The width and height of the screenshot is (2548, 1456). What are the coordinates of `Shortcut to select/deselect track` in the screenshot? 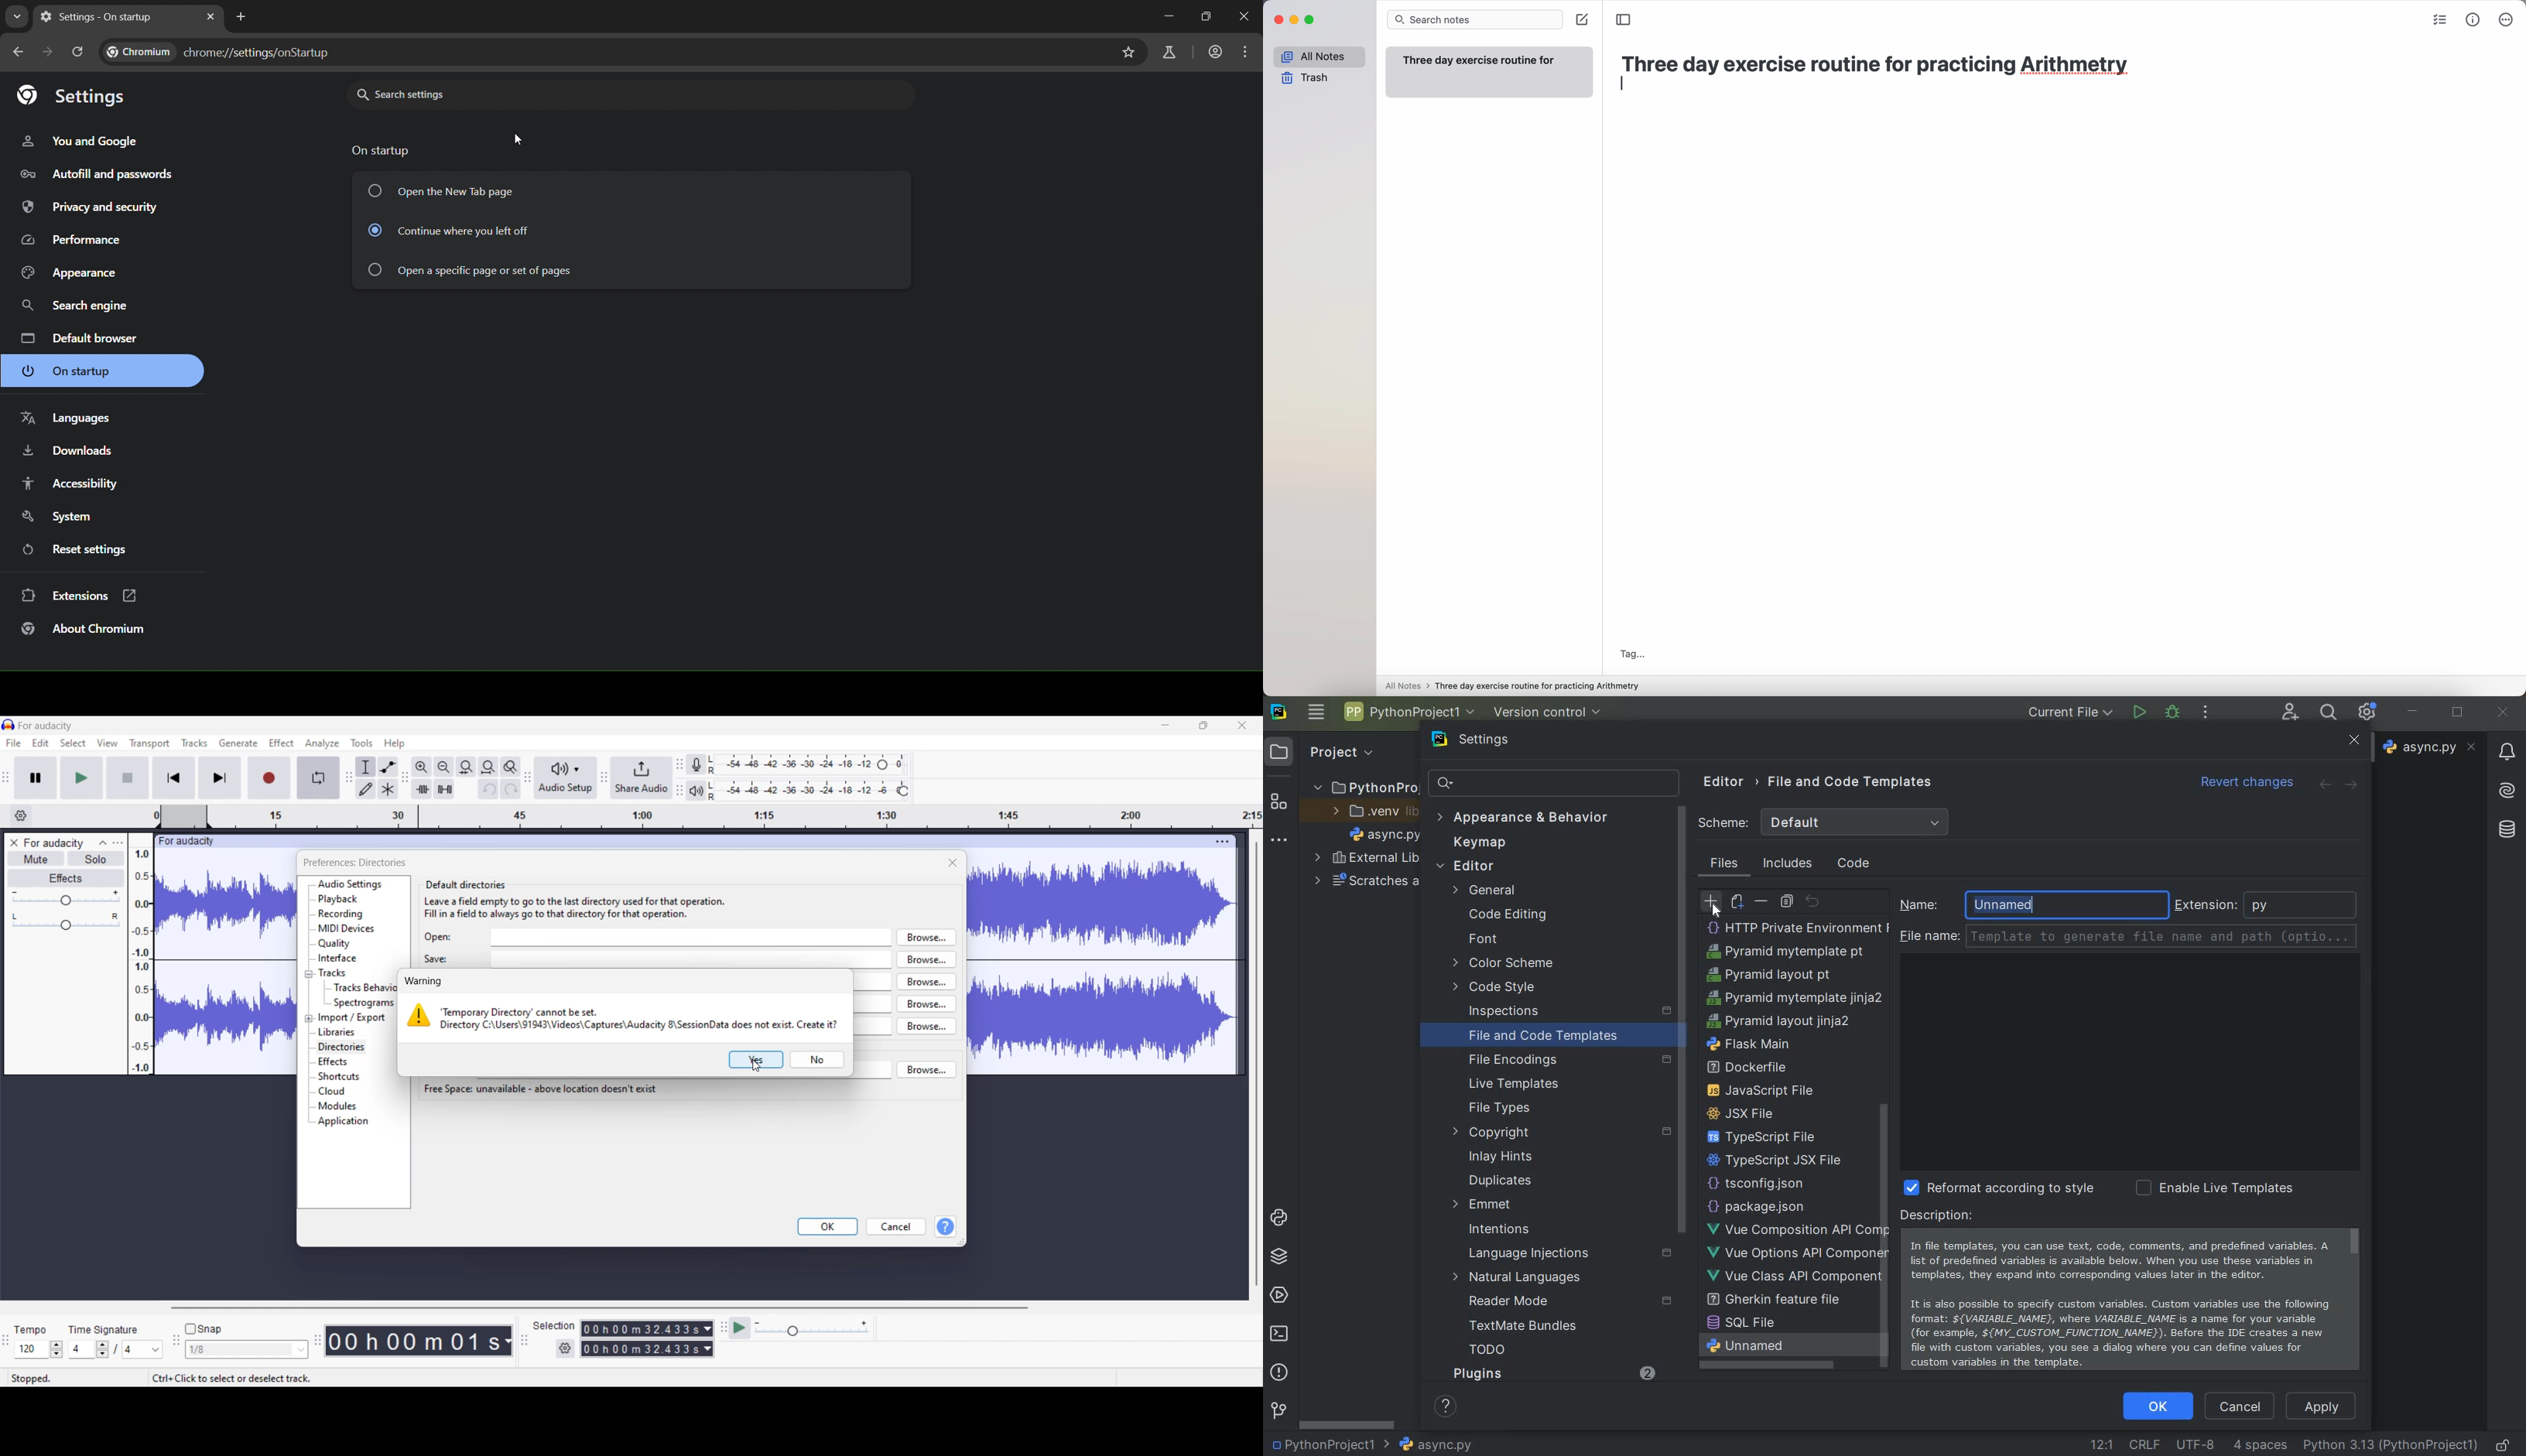 It's located at (232, 1378).